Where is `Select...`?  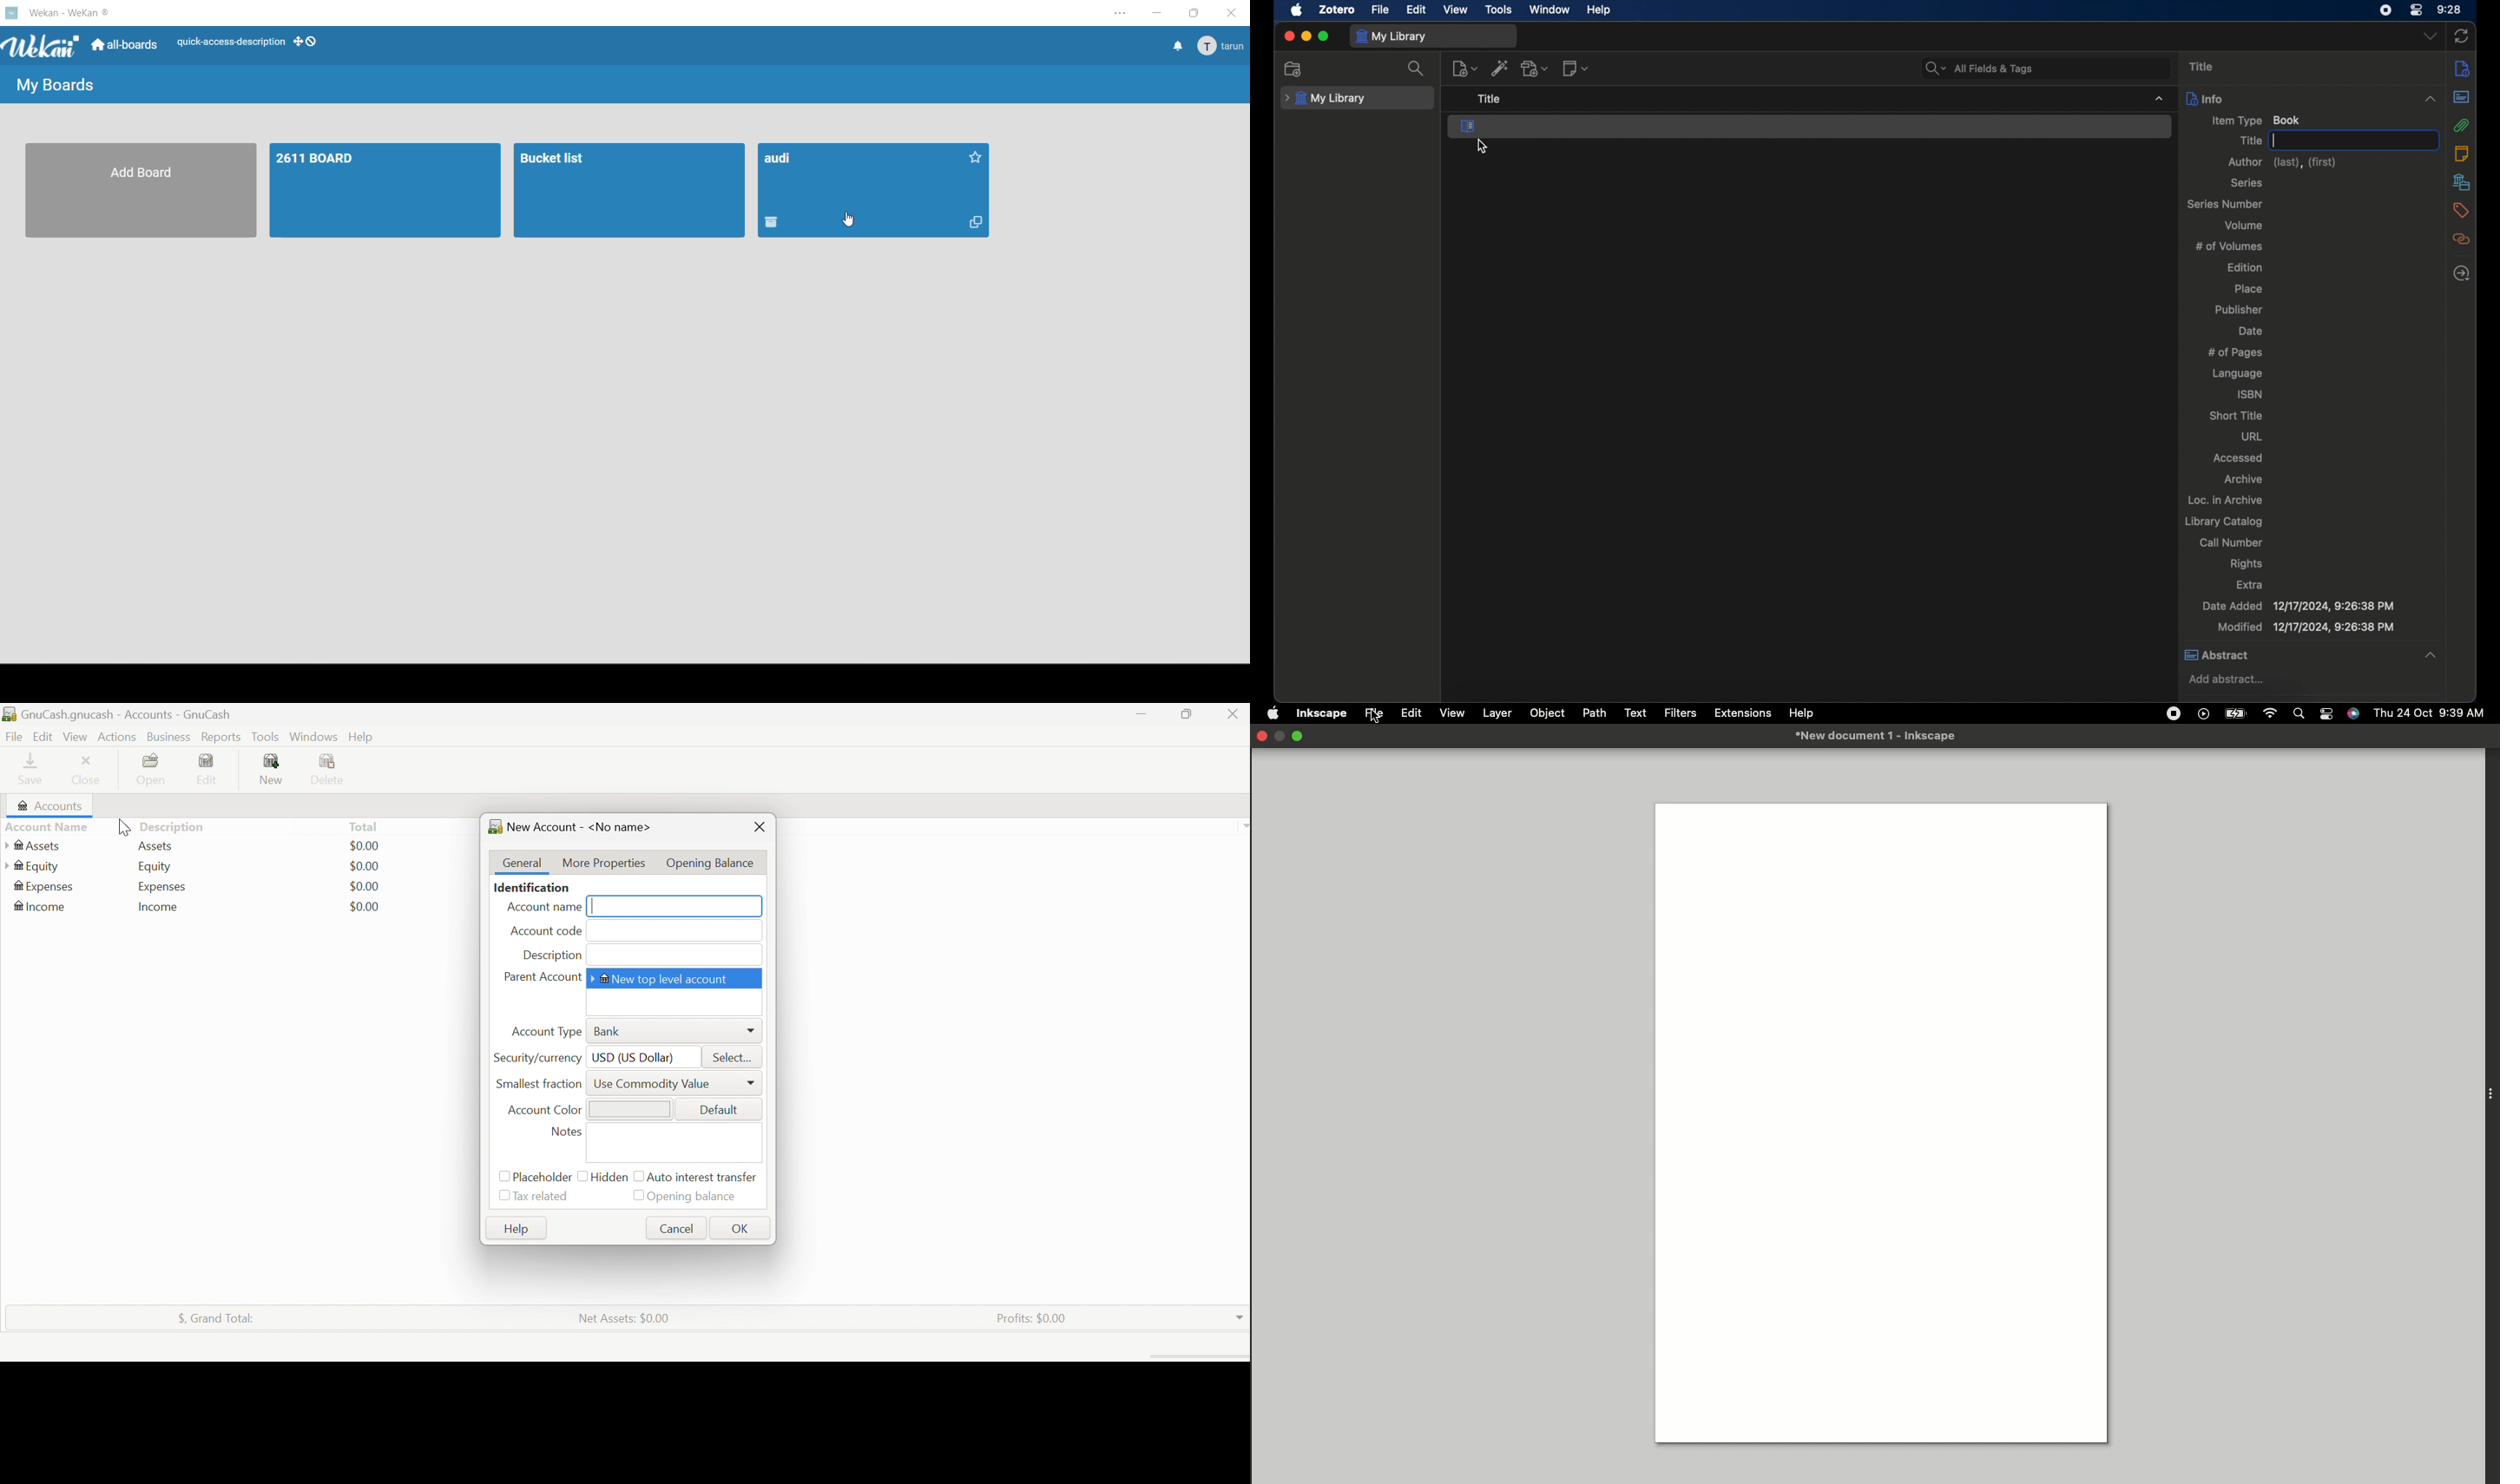 Select... is located at coordinates (736, 1058).